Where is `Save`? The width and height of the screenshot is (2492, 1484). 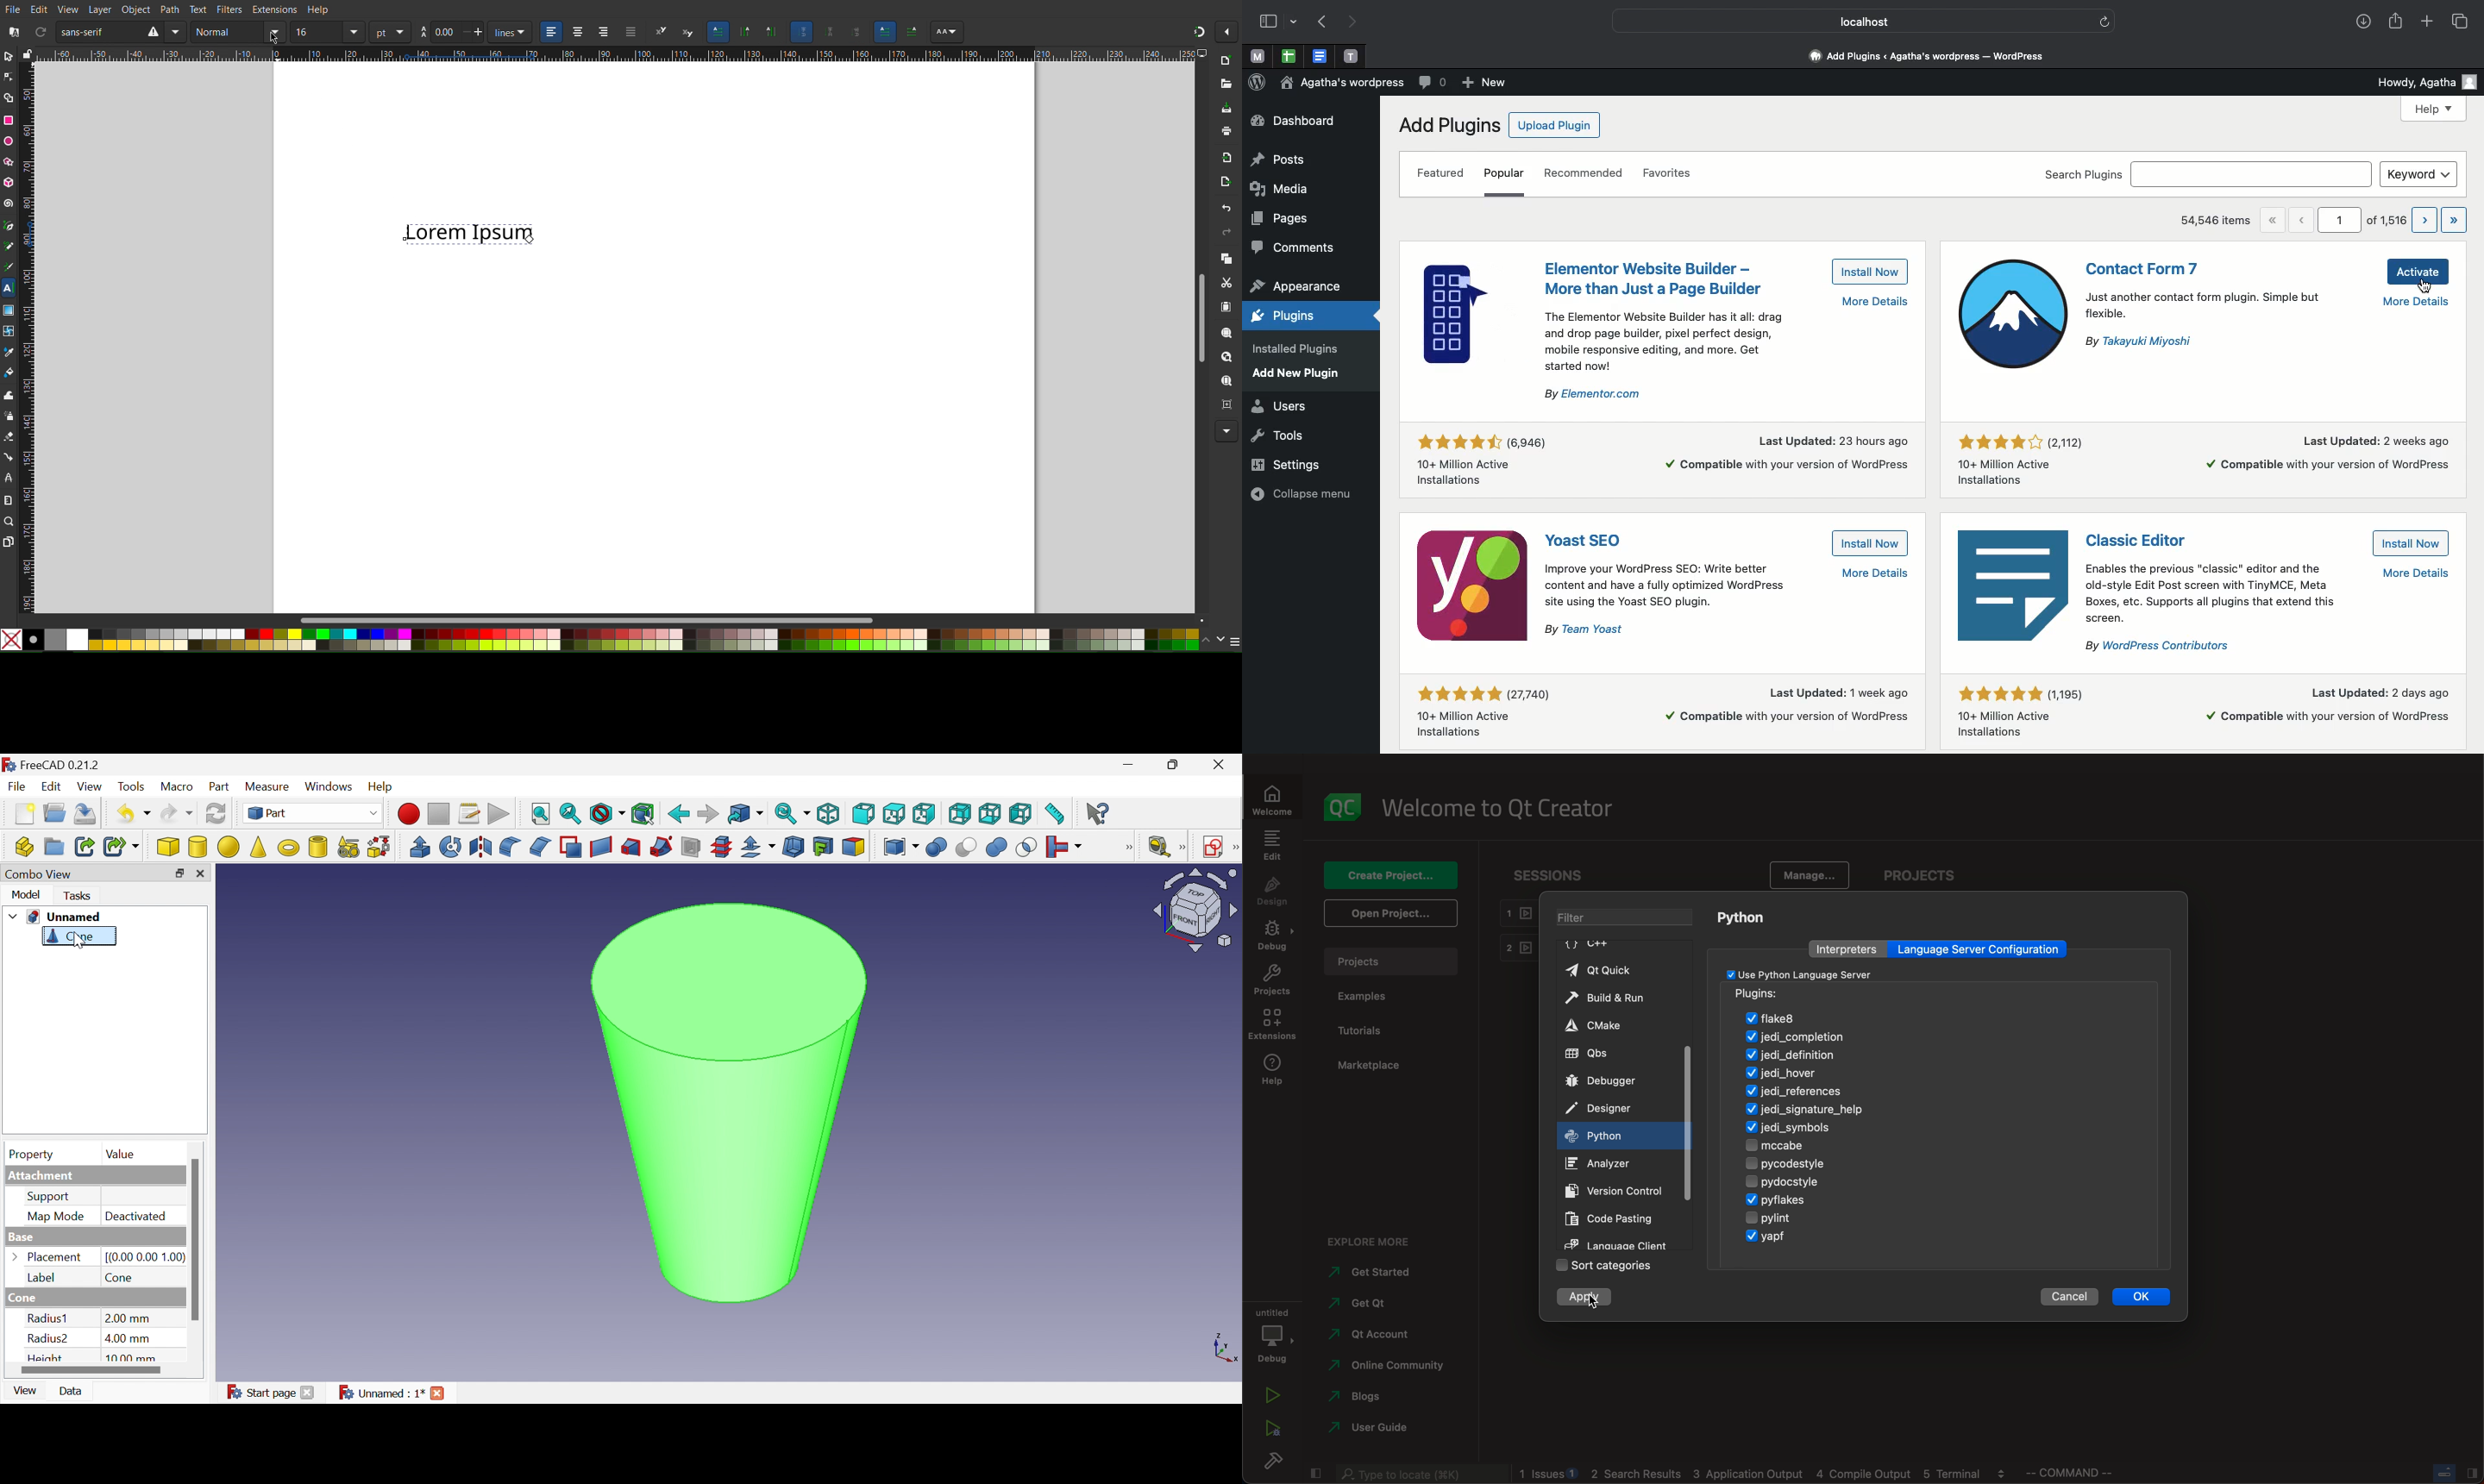
Save is located at coordinates (86, 814).